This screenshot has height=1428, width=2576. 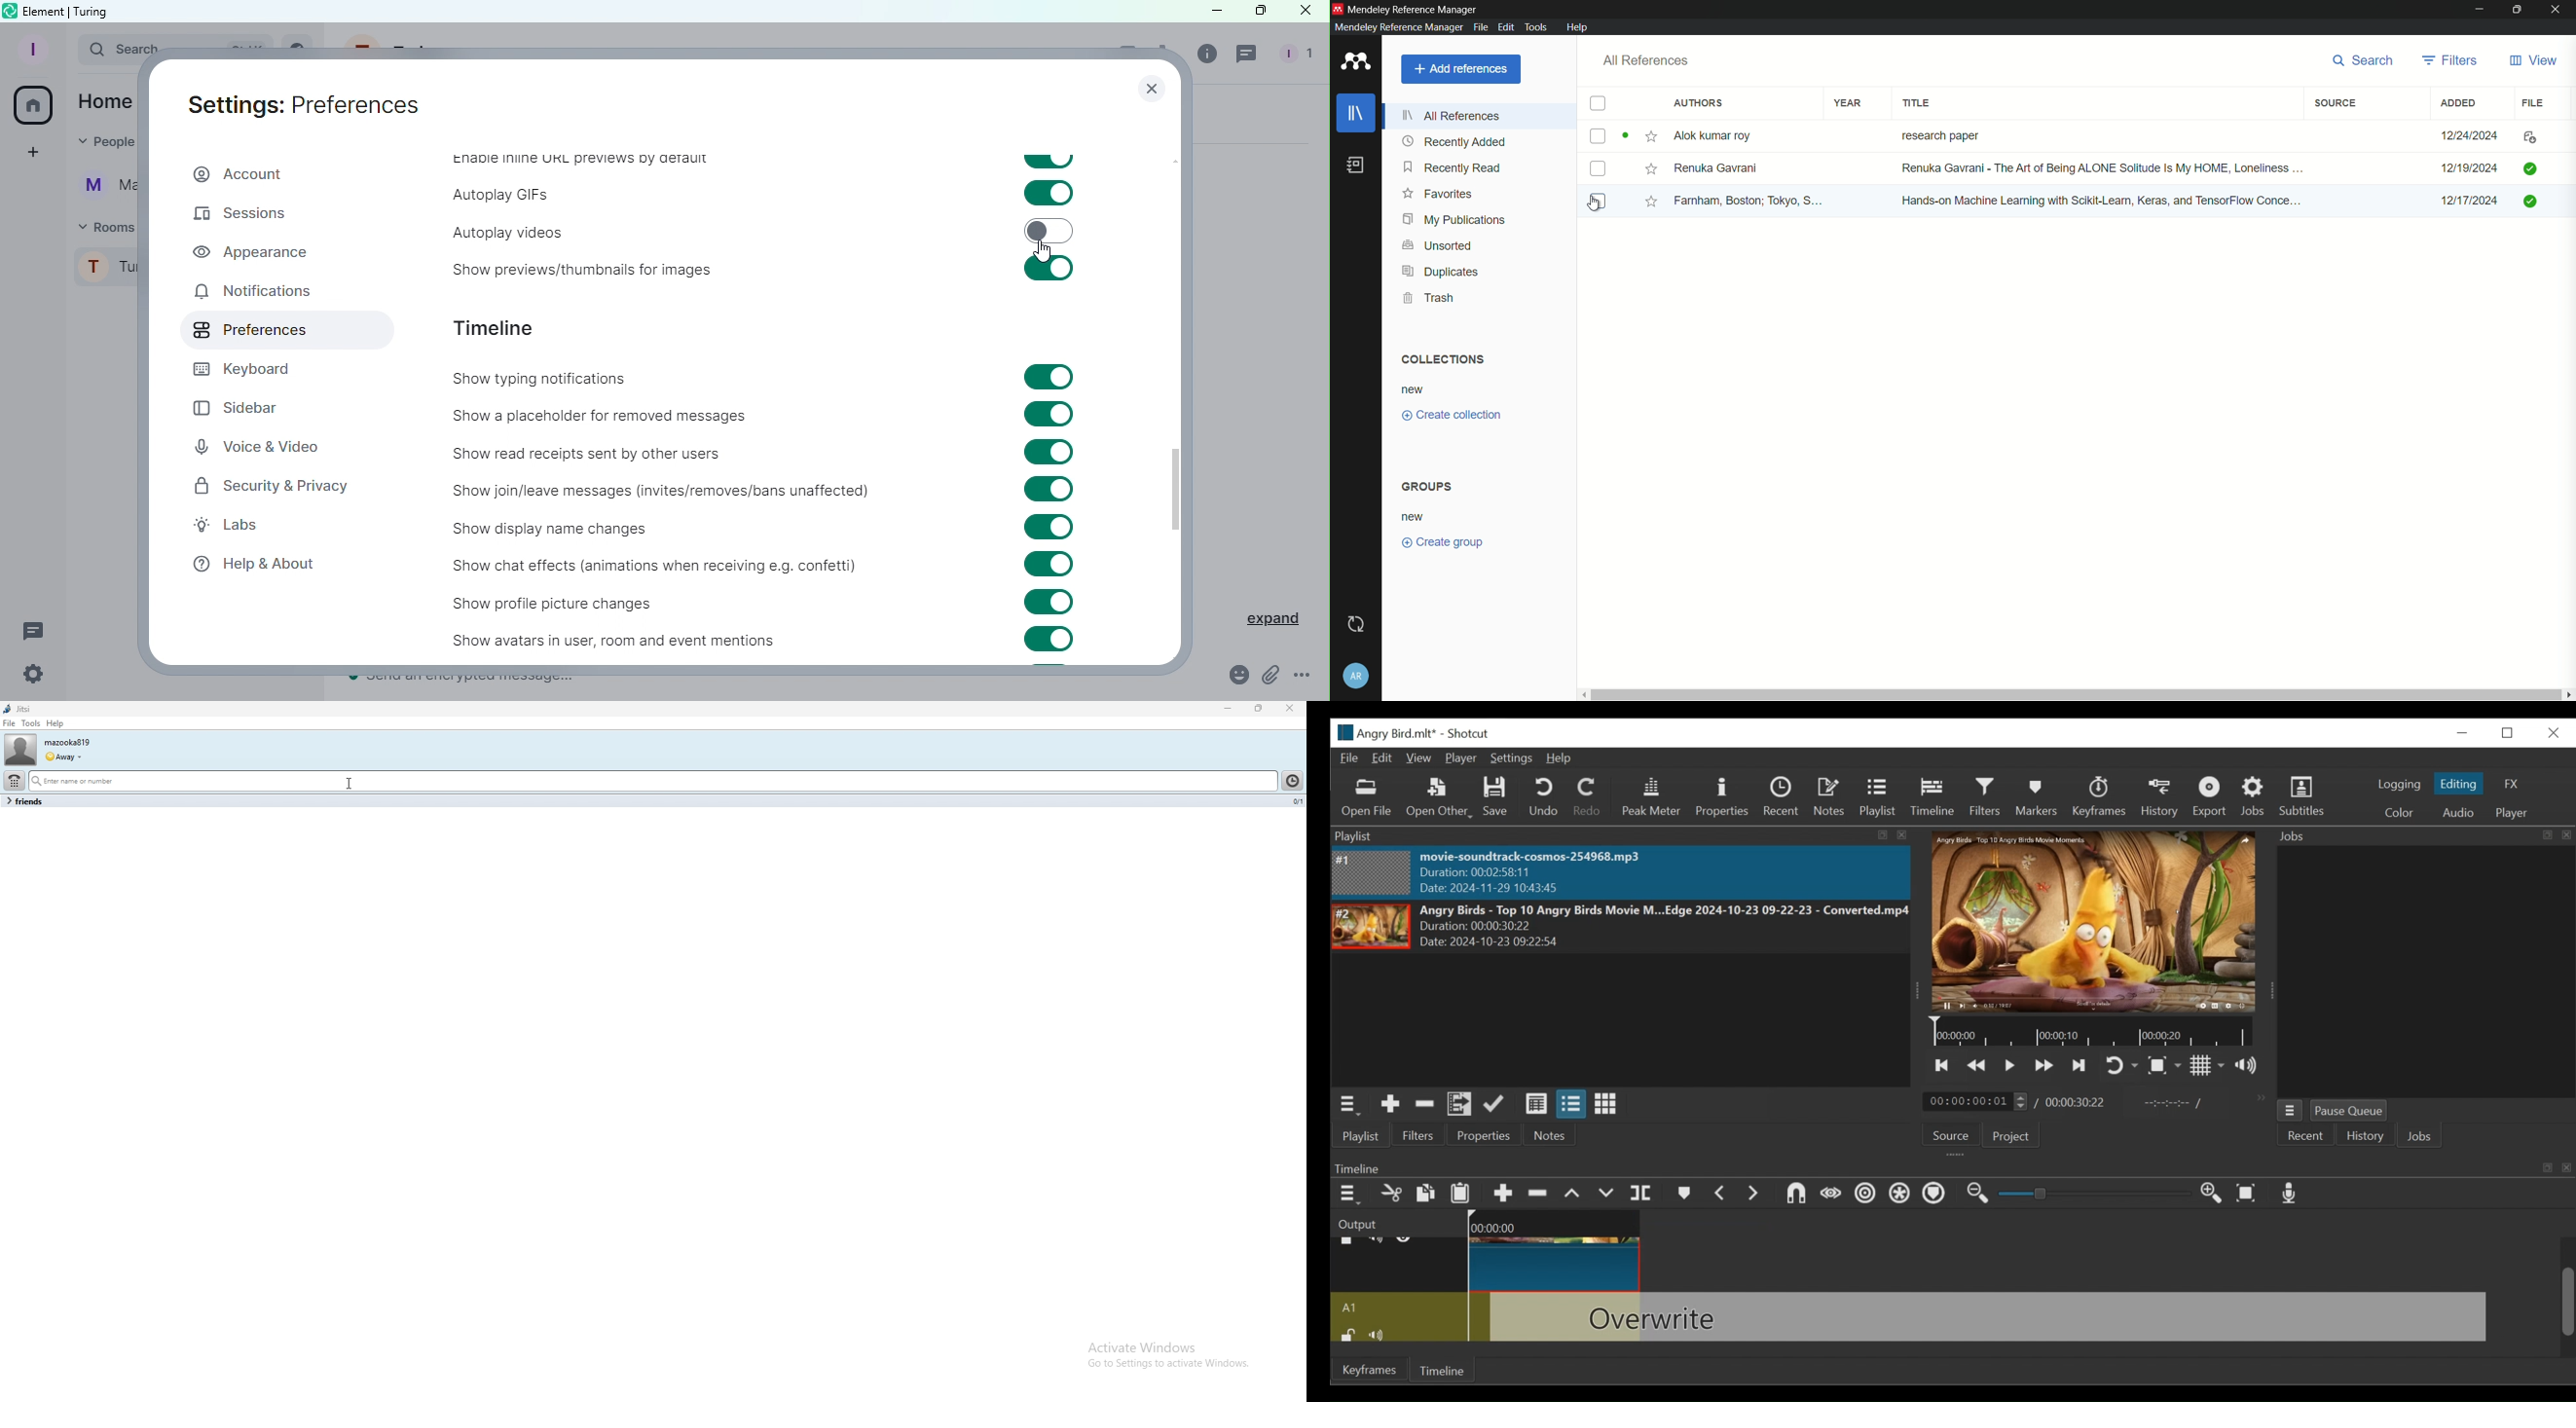 What do you see at coordinates (1356, 114) in the screenshot?
I see `library` at bounding box center [1356, 114].